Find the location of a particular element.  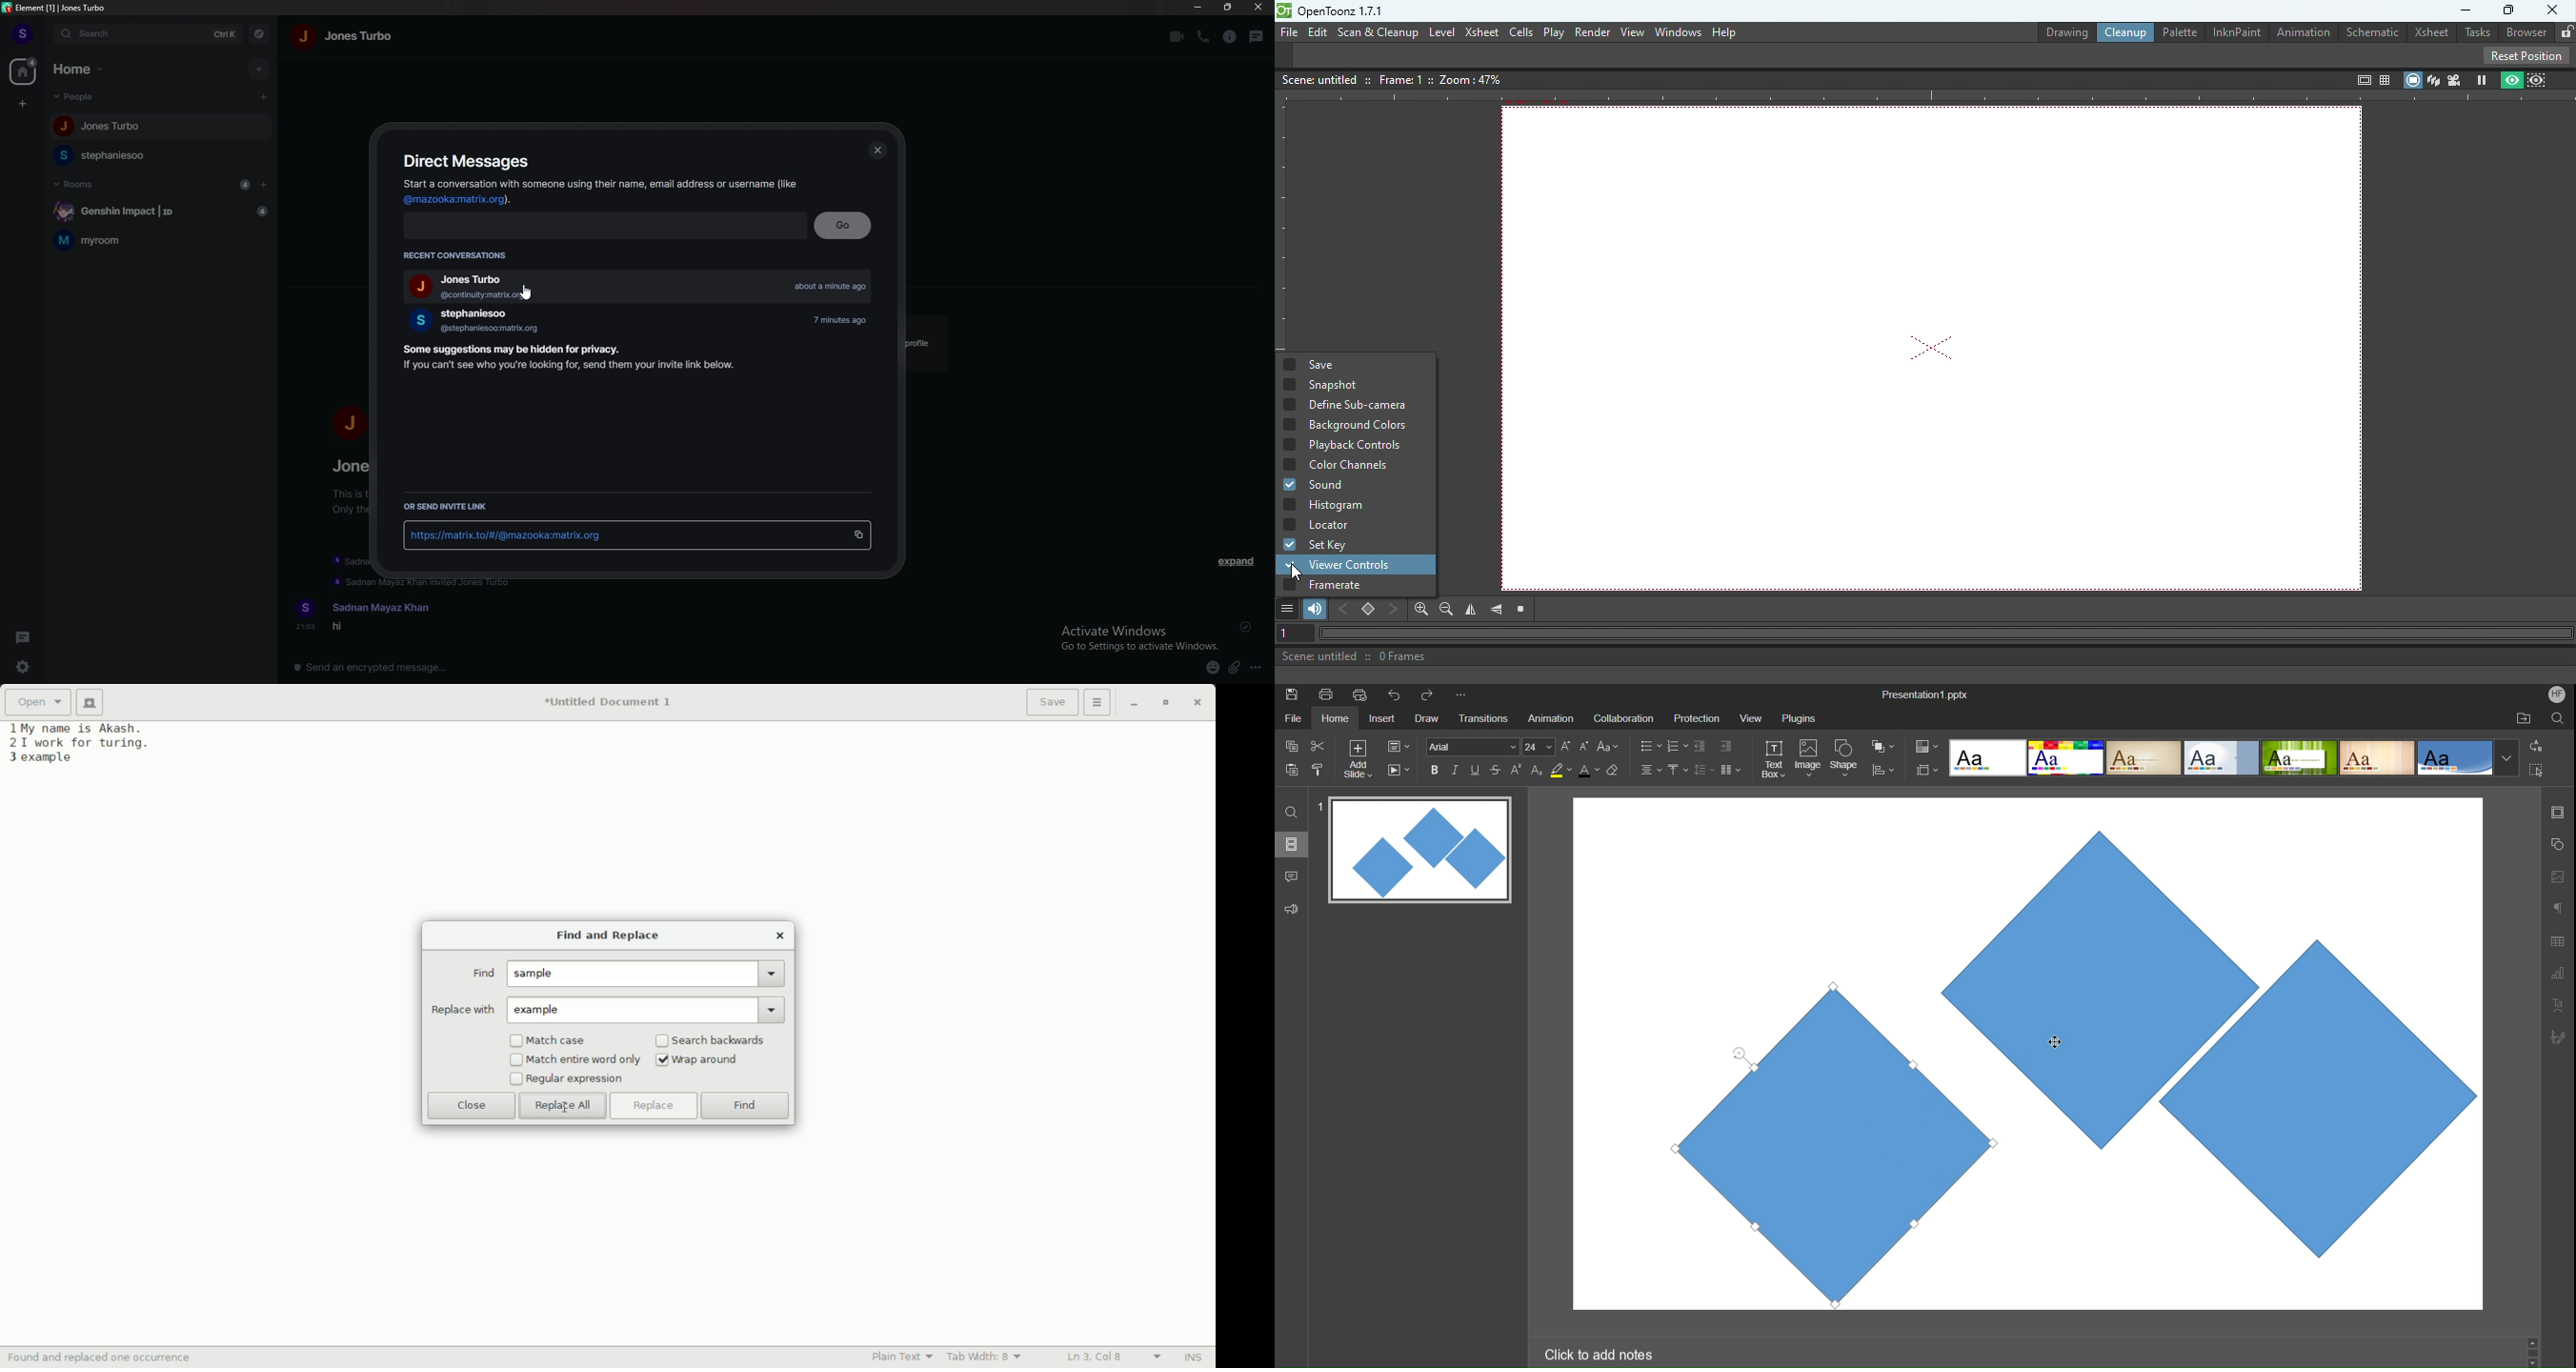

Slide Size Settings is located at coordinates (1928, 769).